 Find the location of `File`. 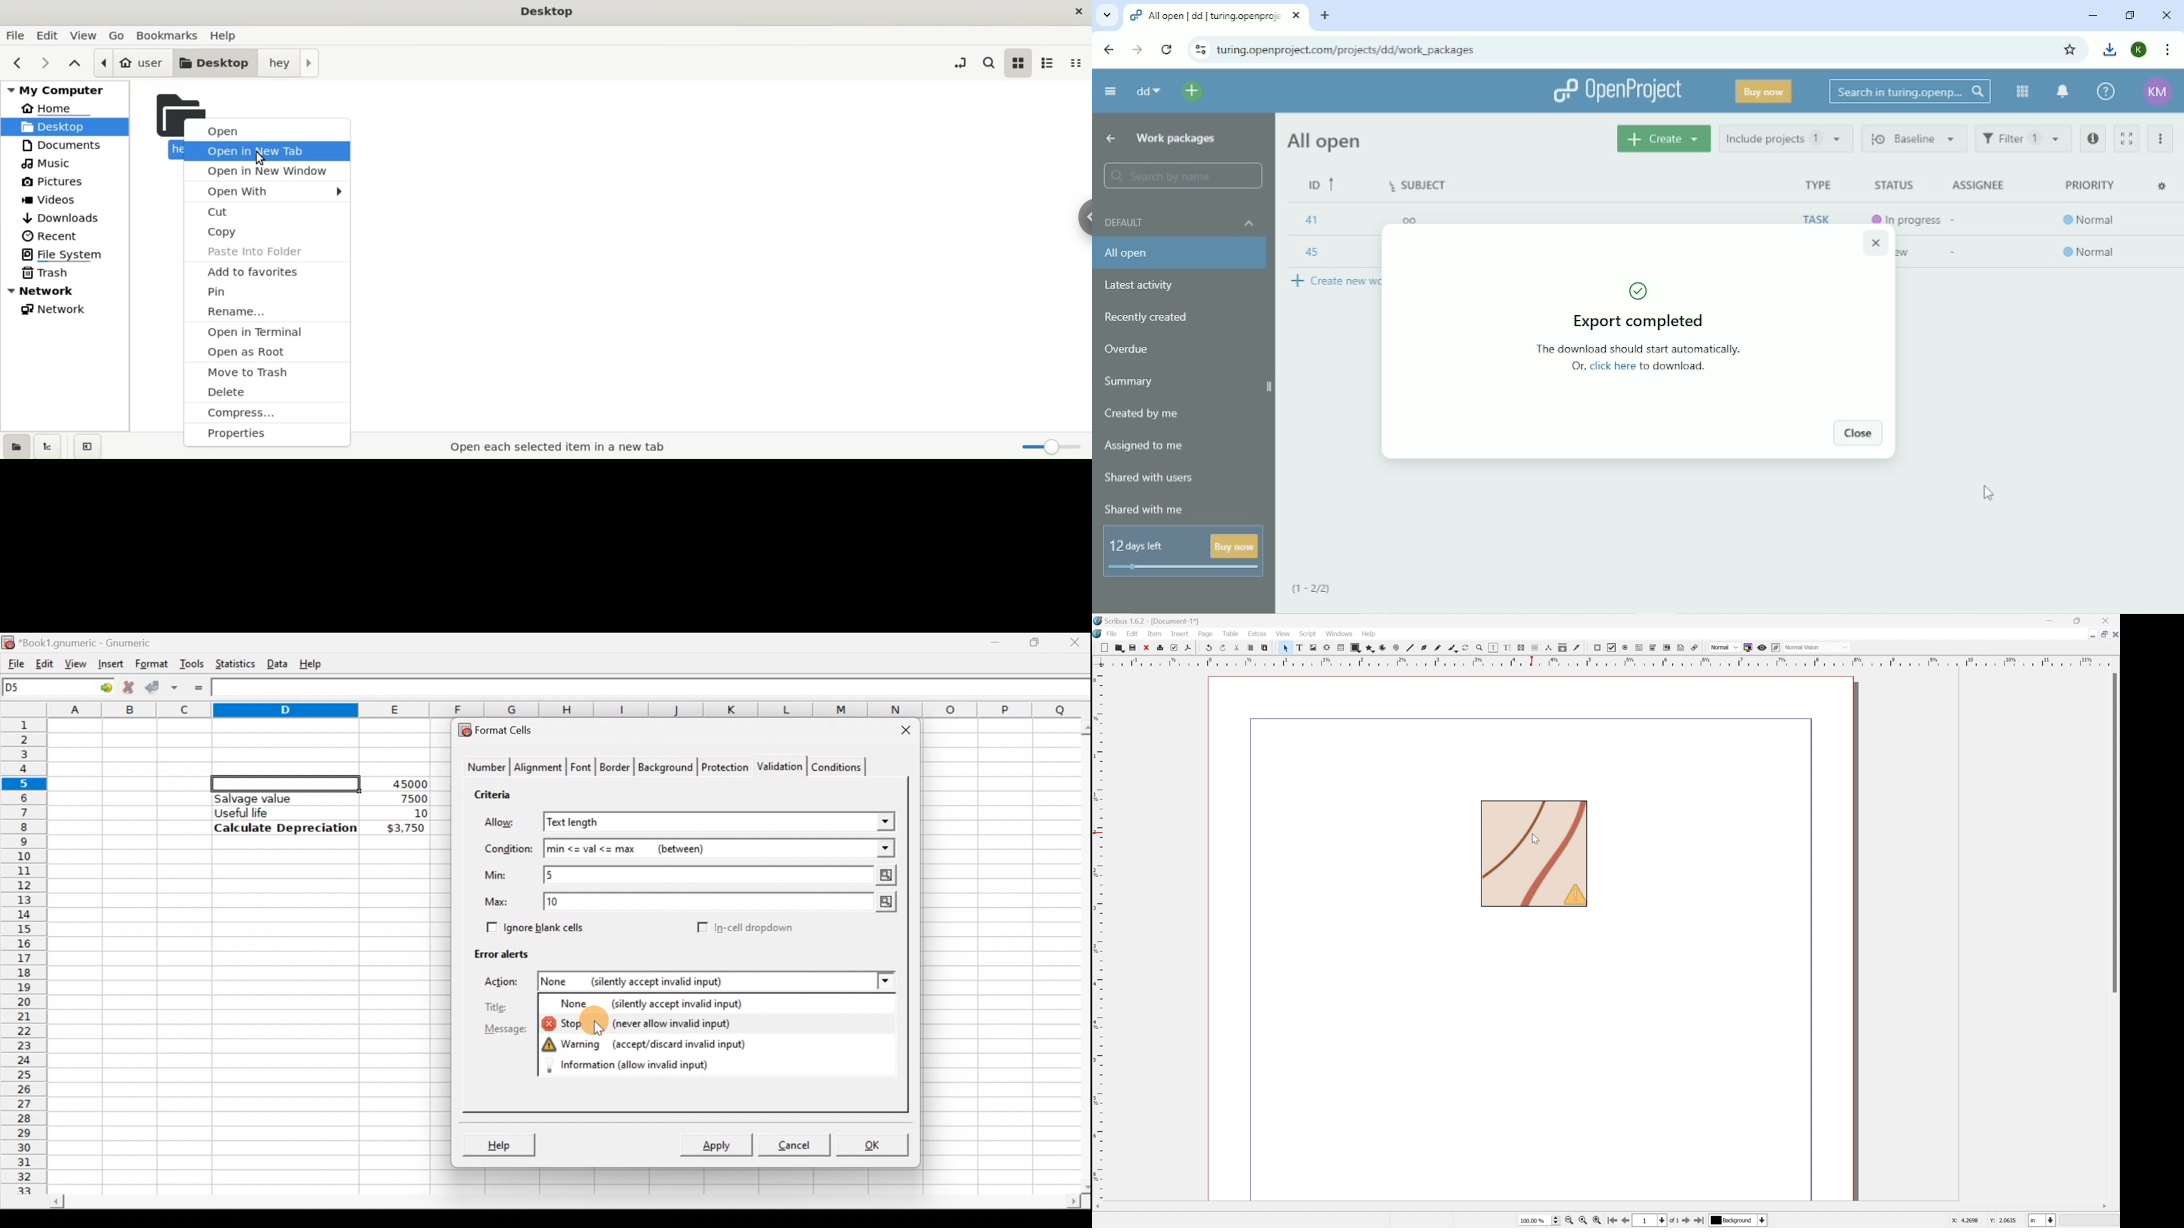

File is located at coordinates (13, 661).